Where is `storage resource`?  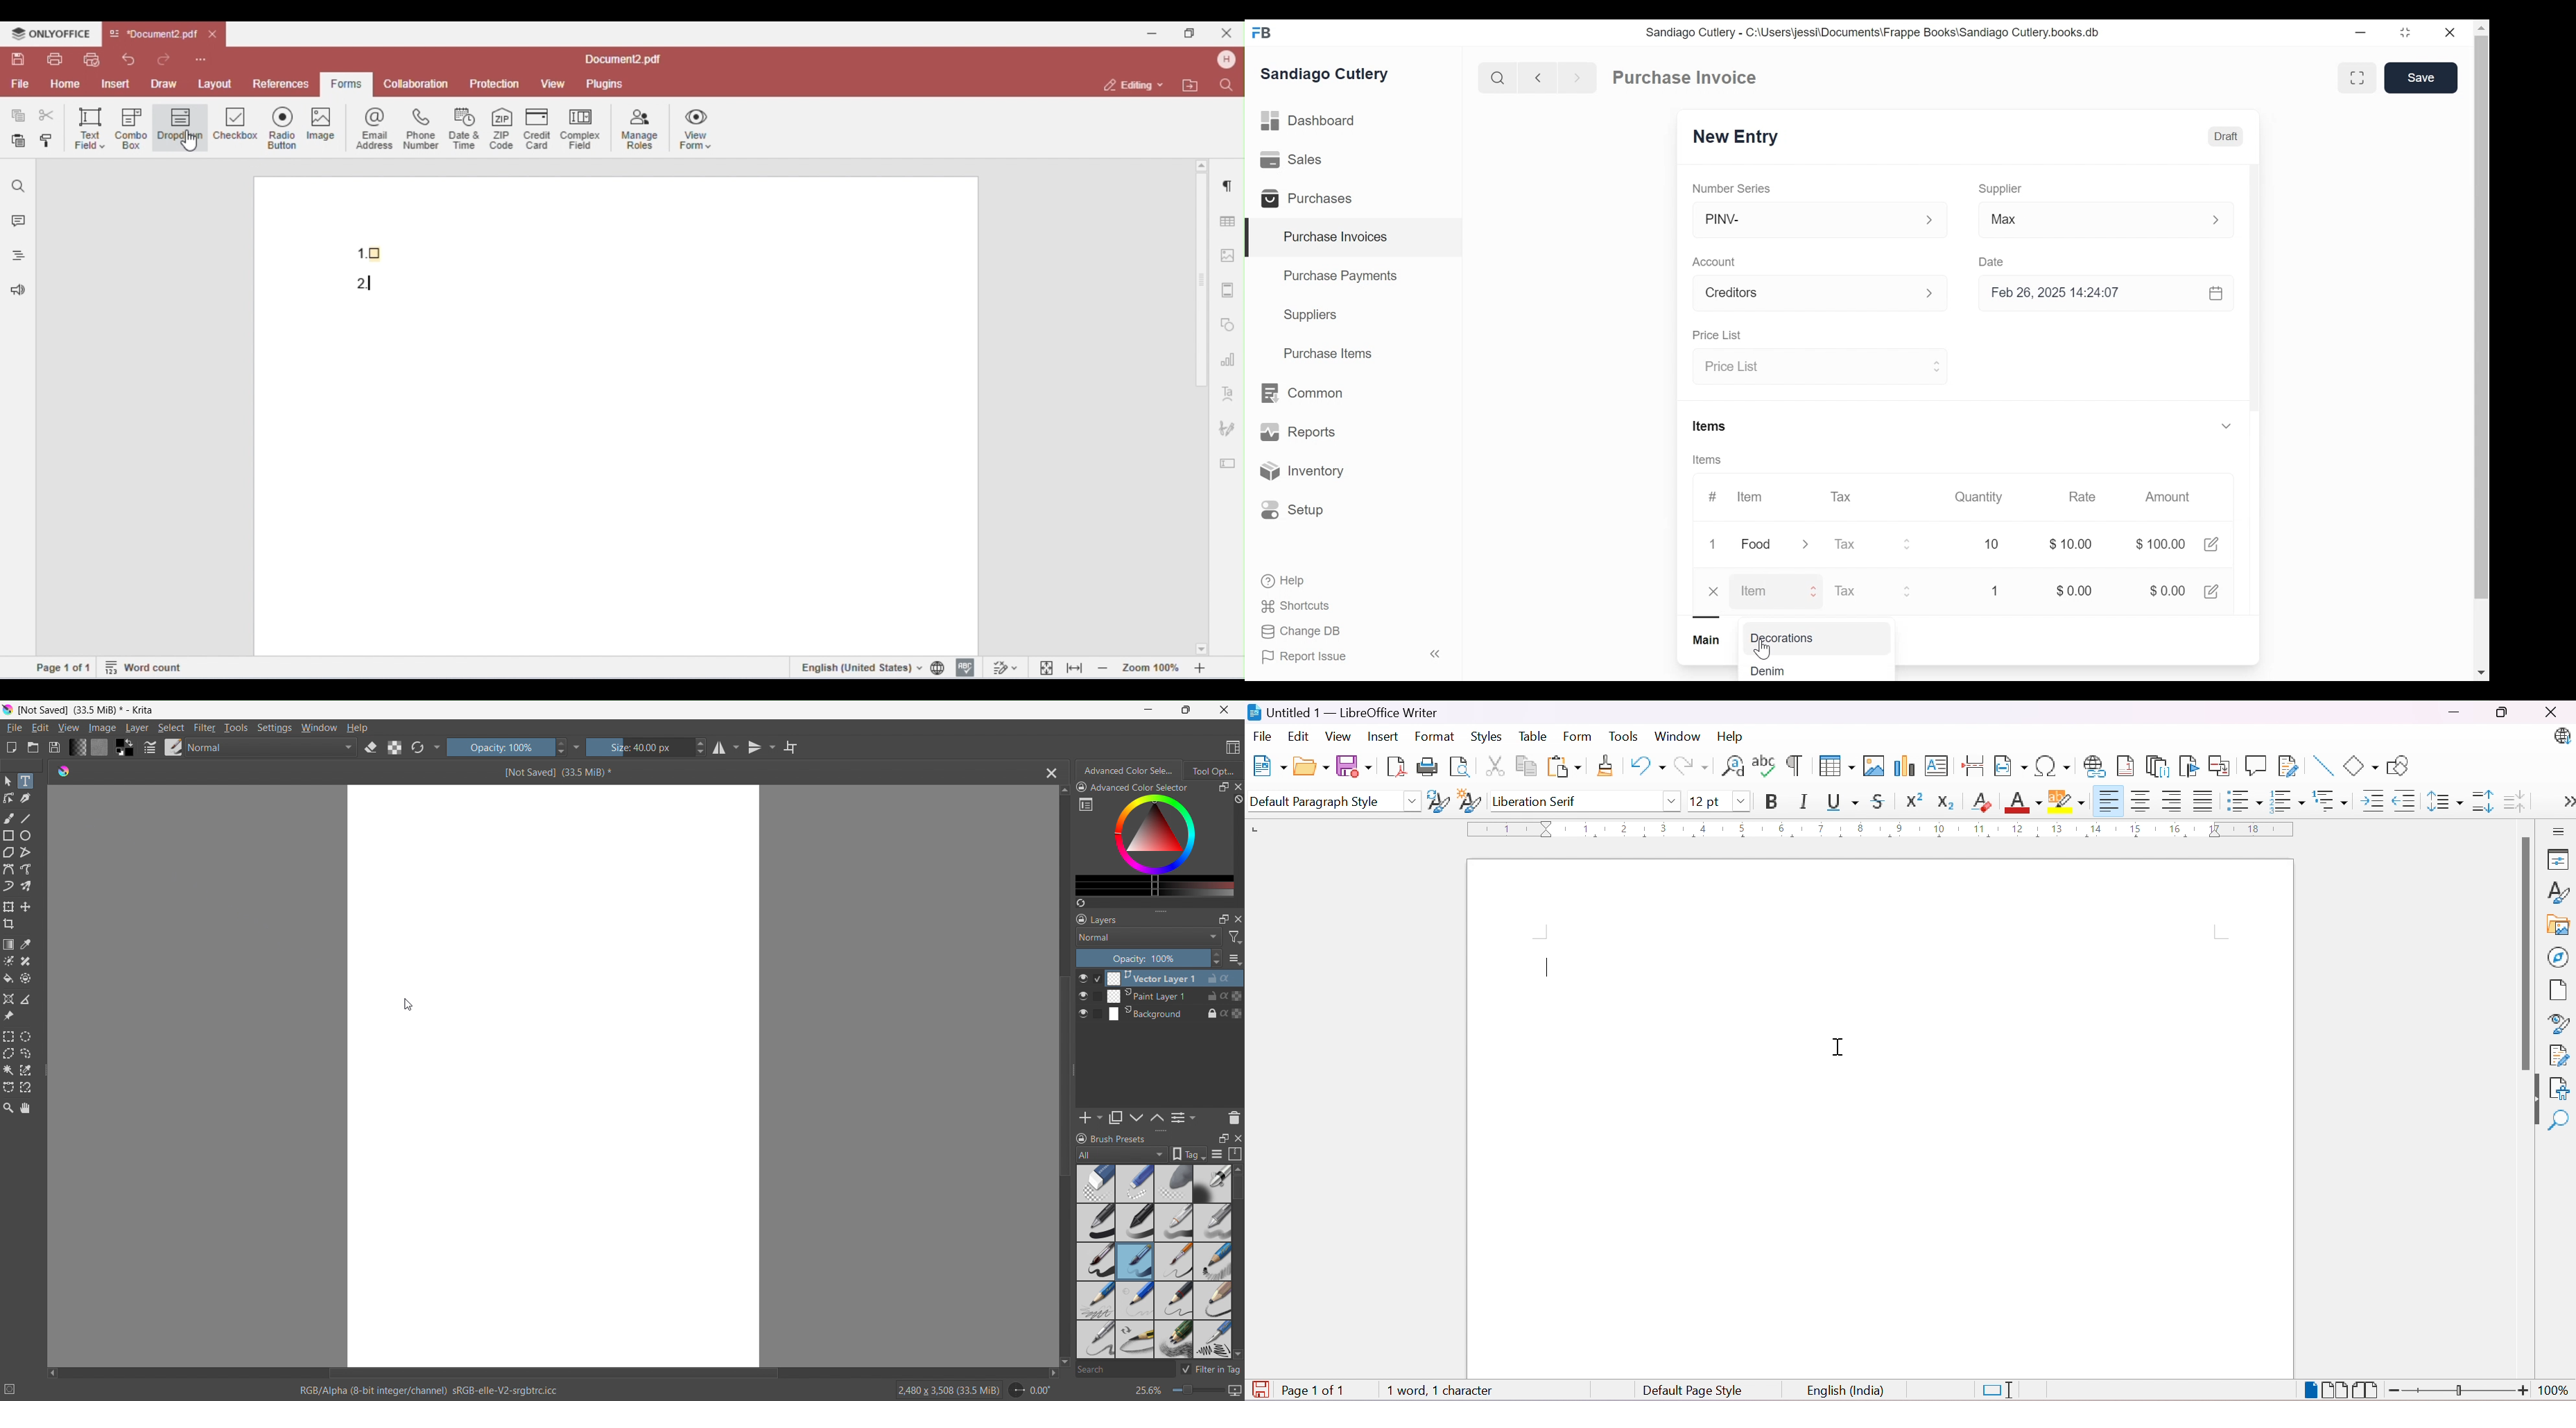
storage resource is located at coordinates (1236, 1154).